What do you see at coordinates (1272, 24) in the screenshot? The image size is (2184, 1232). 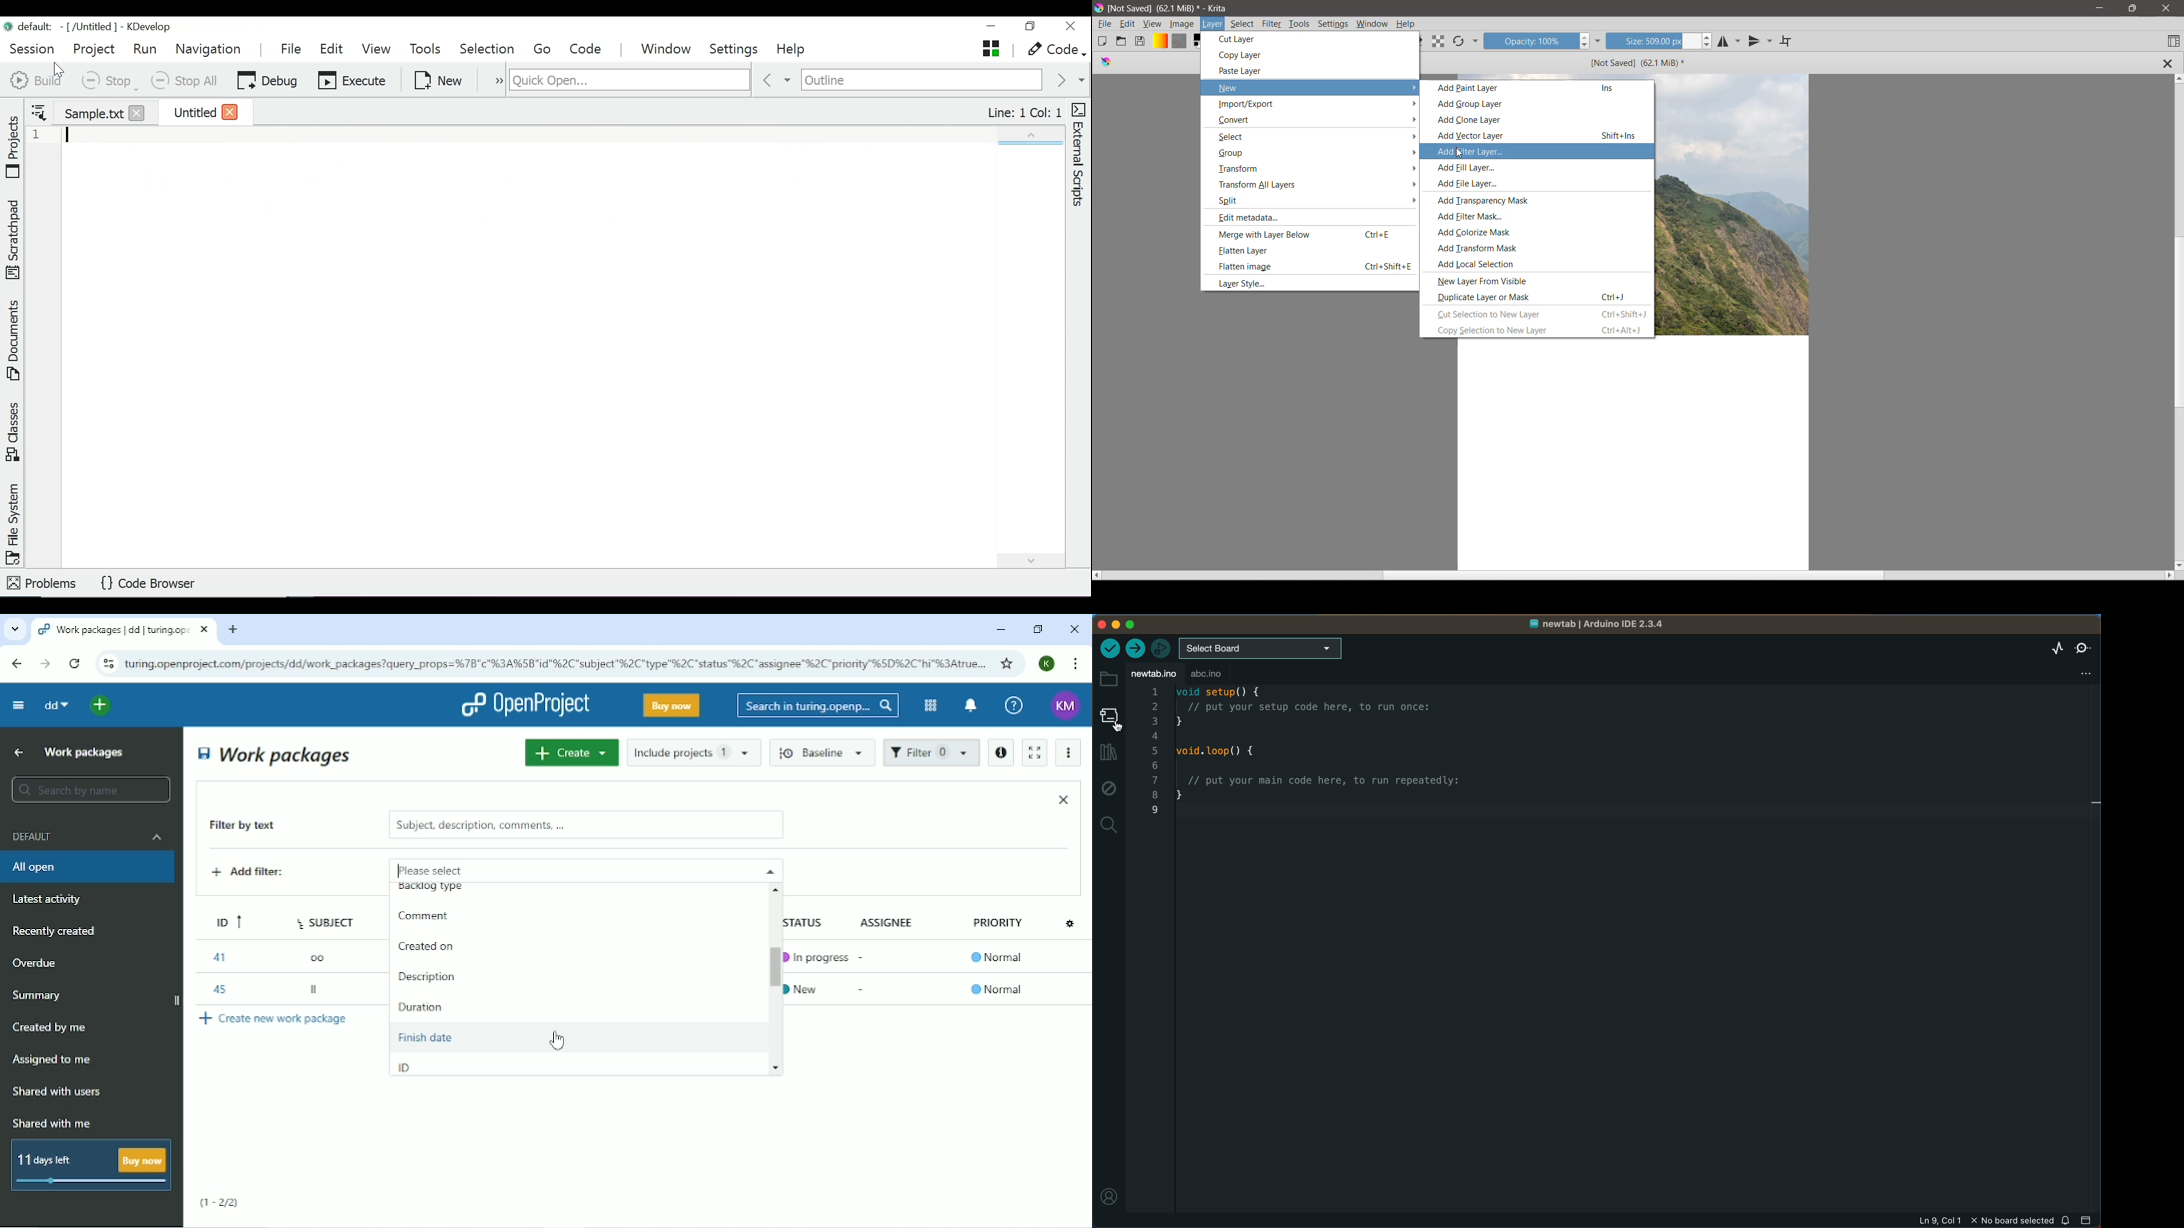 I see `Filter` at bounding box center [1272, 24].